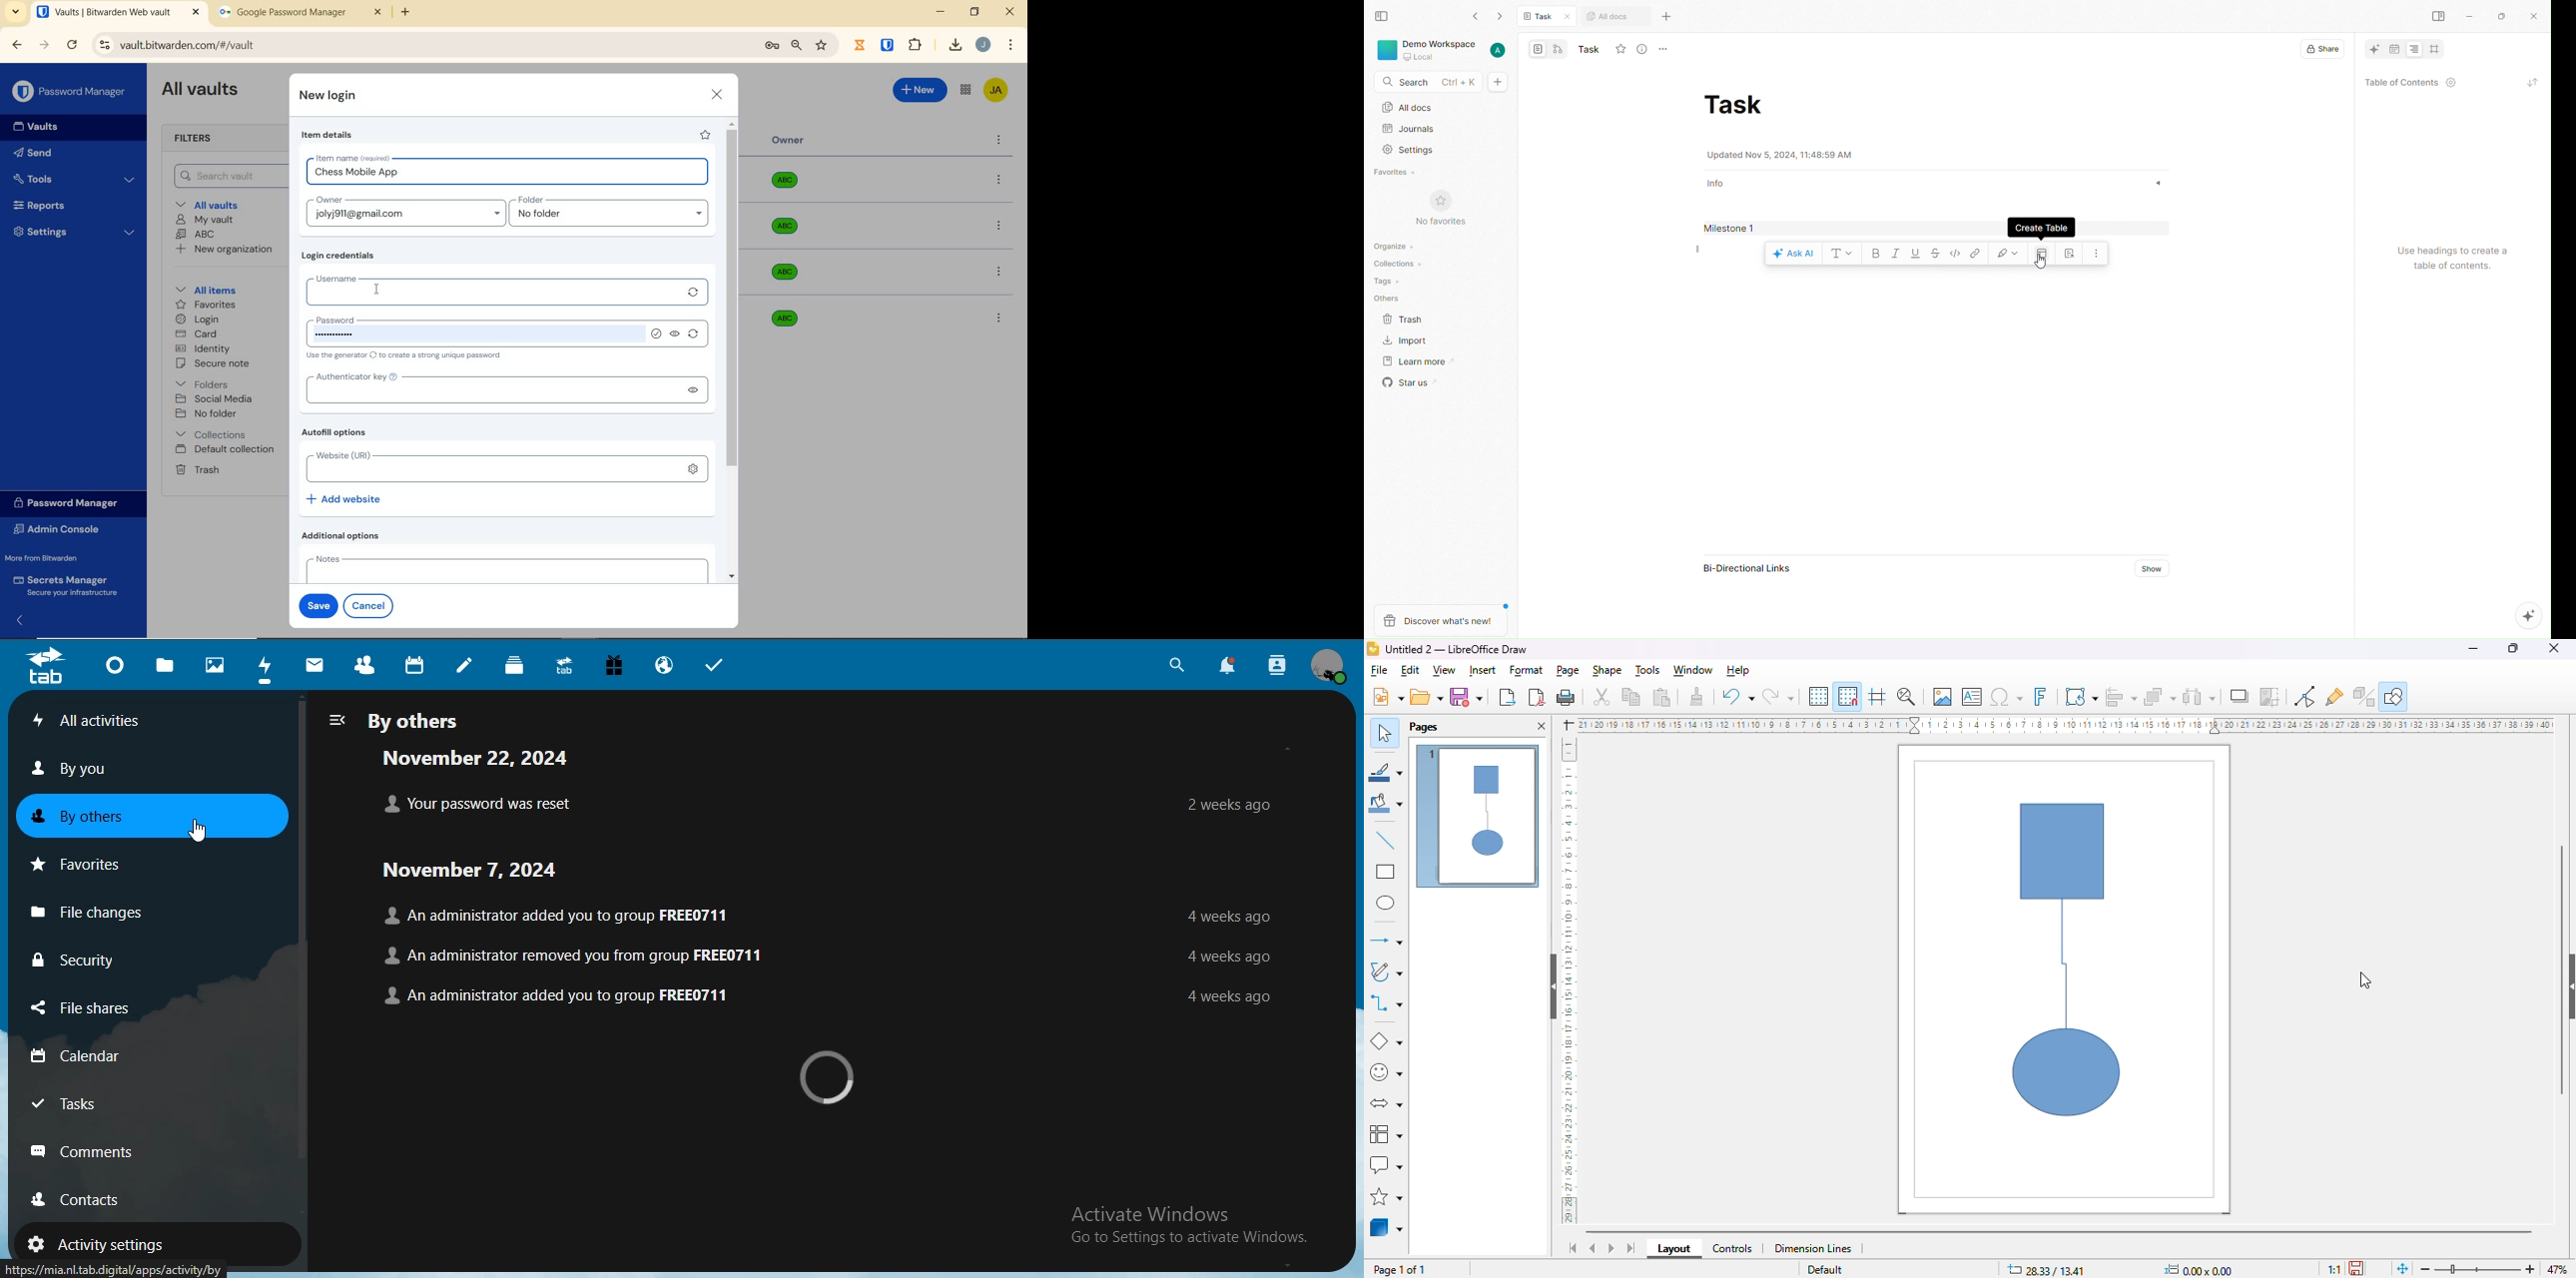 The width and height of the screenshot is (2576, 1288). I want to click on contacts, so click(365, 662).